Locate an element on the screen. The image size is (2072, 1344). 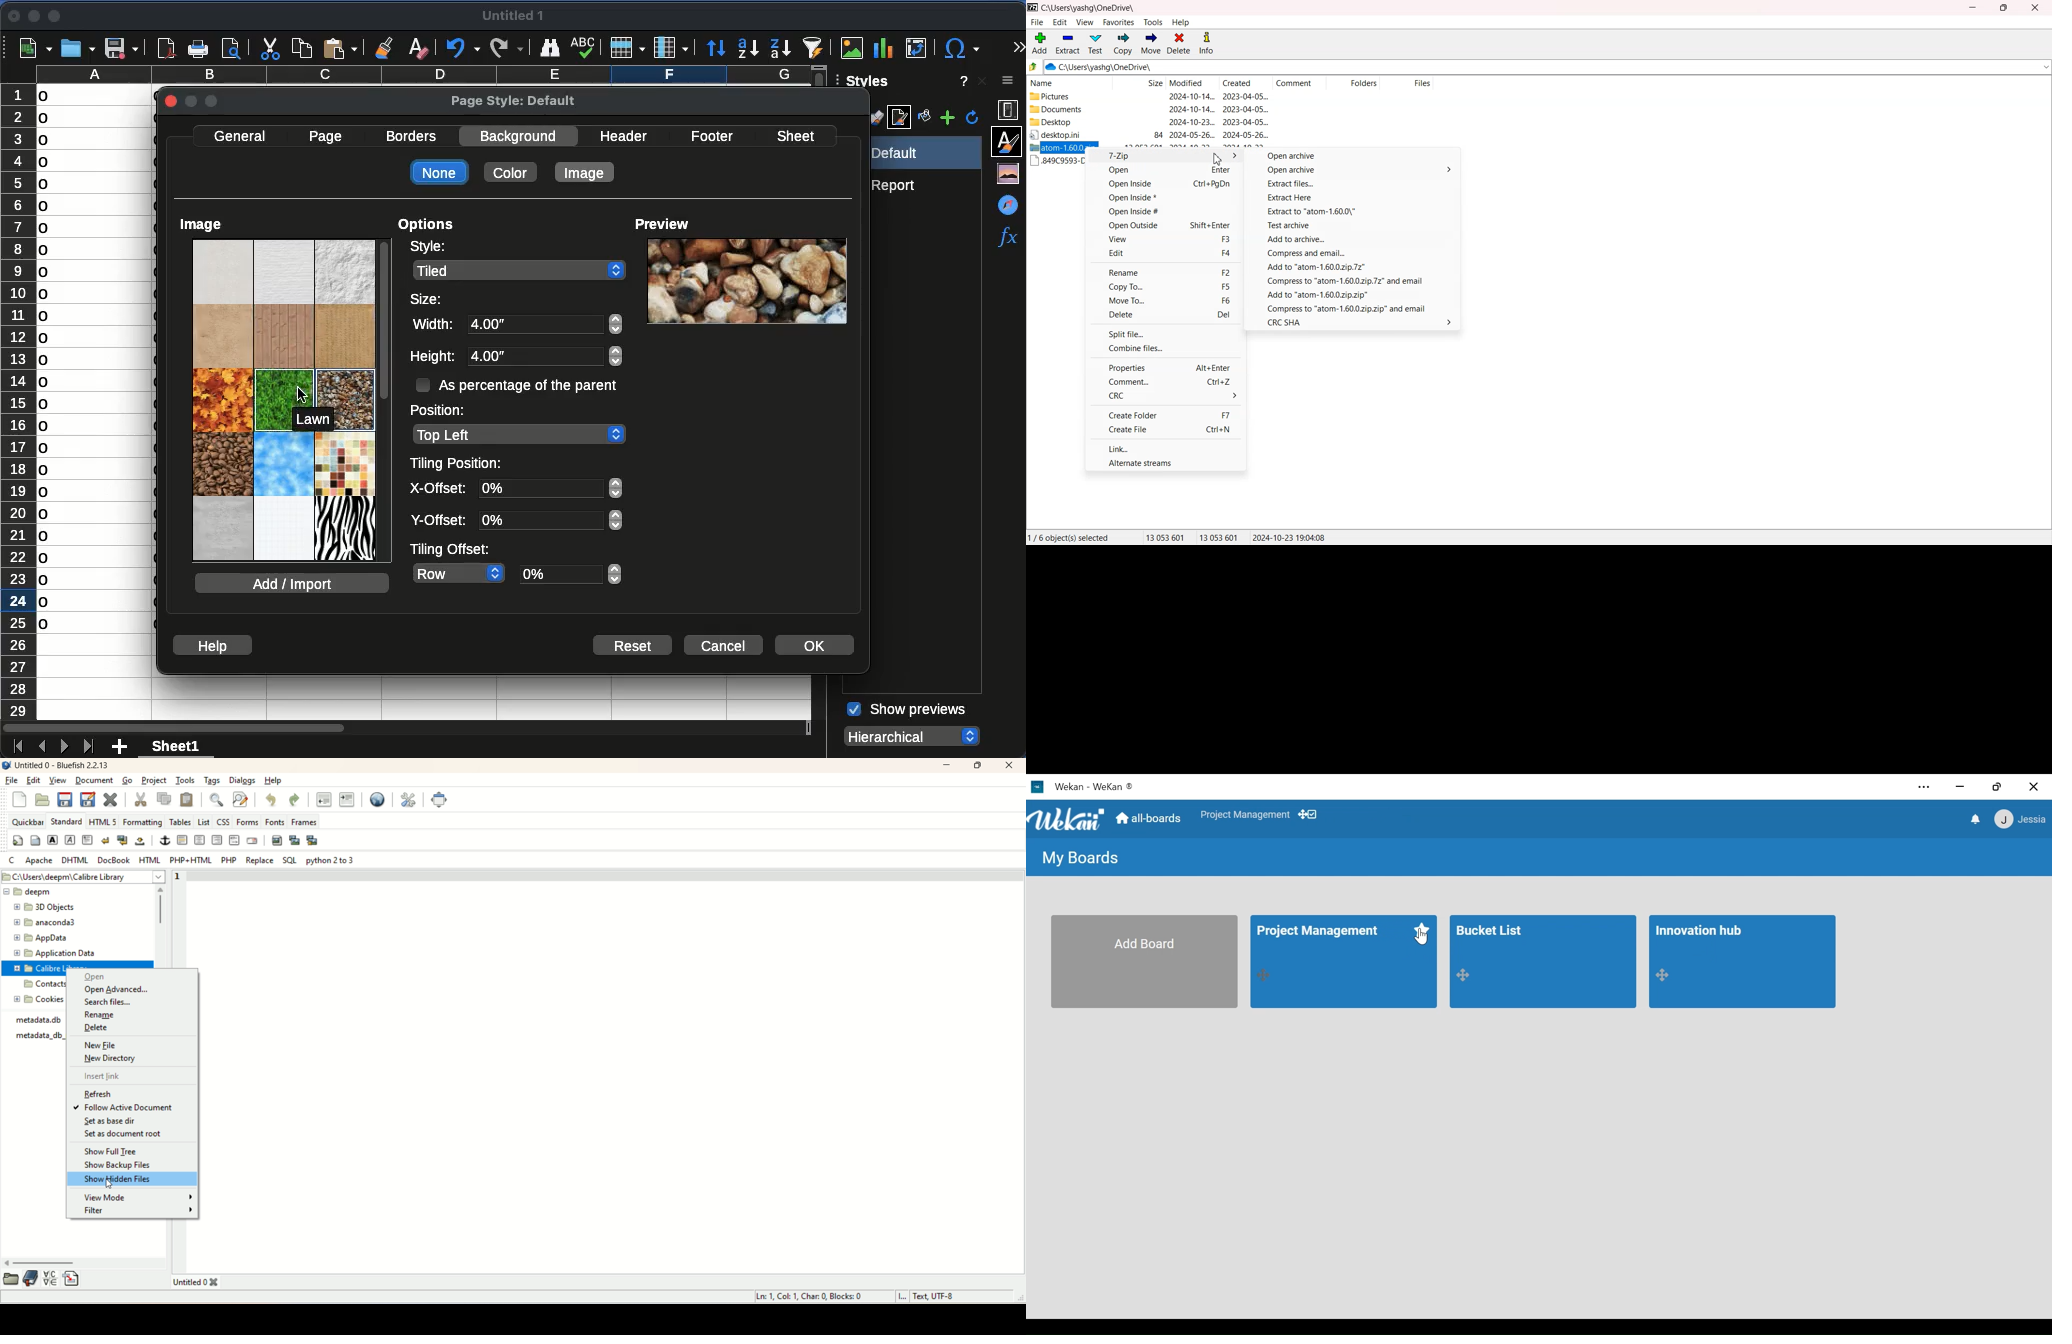
background is located at coordinates (521, 135).